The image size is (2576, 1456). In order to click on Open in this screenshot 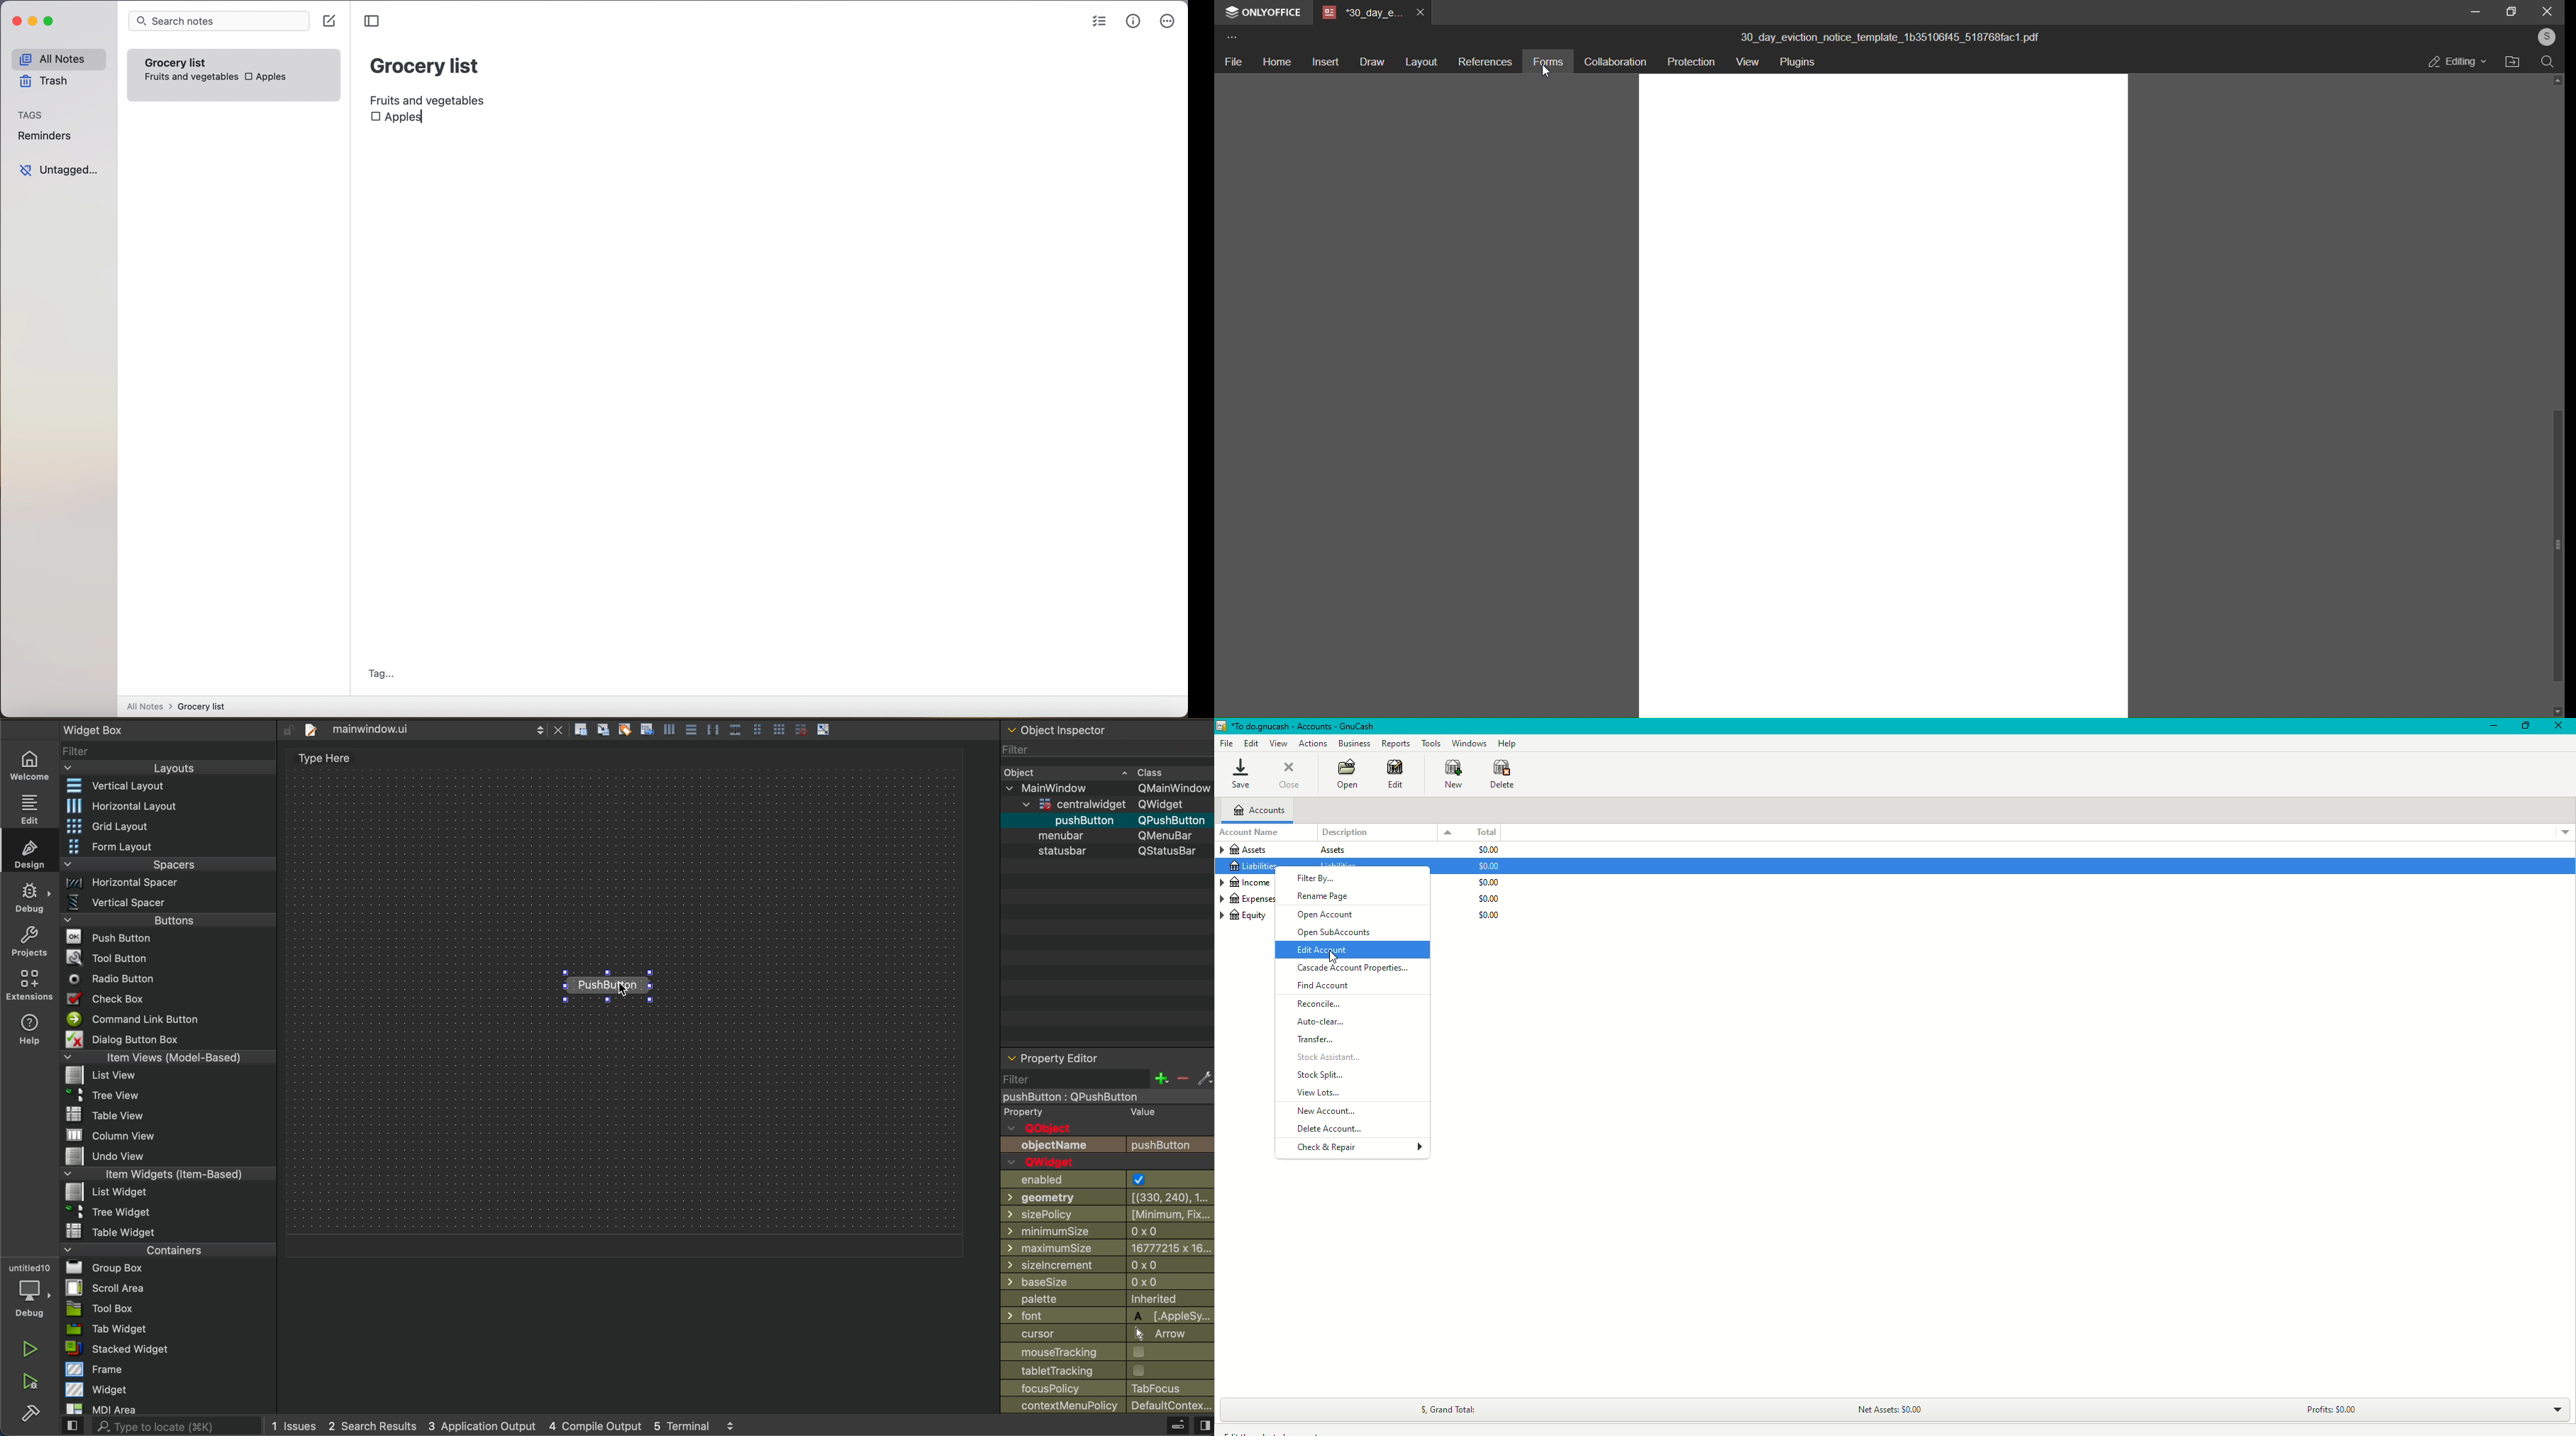, I will do `click(1346, 775)`.